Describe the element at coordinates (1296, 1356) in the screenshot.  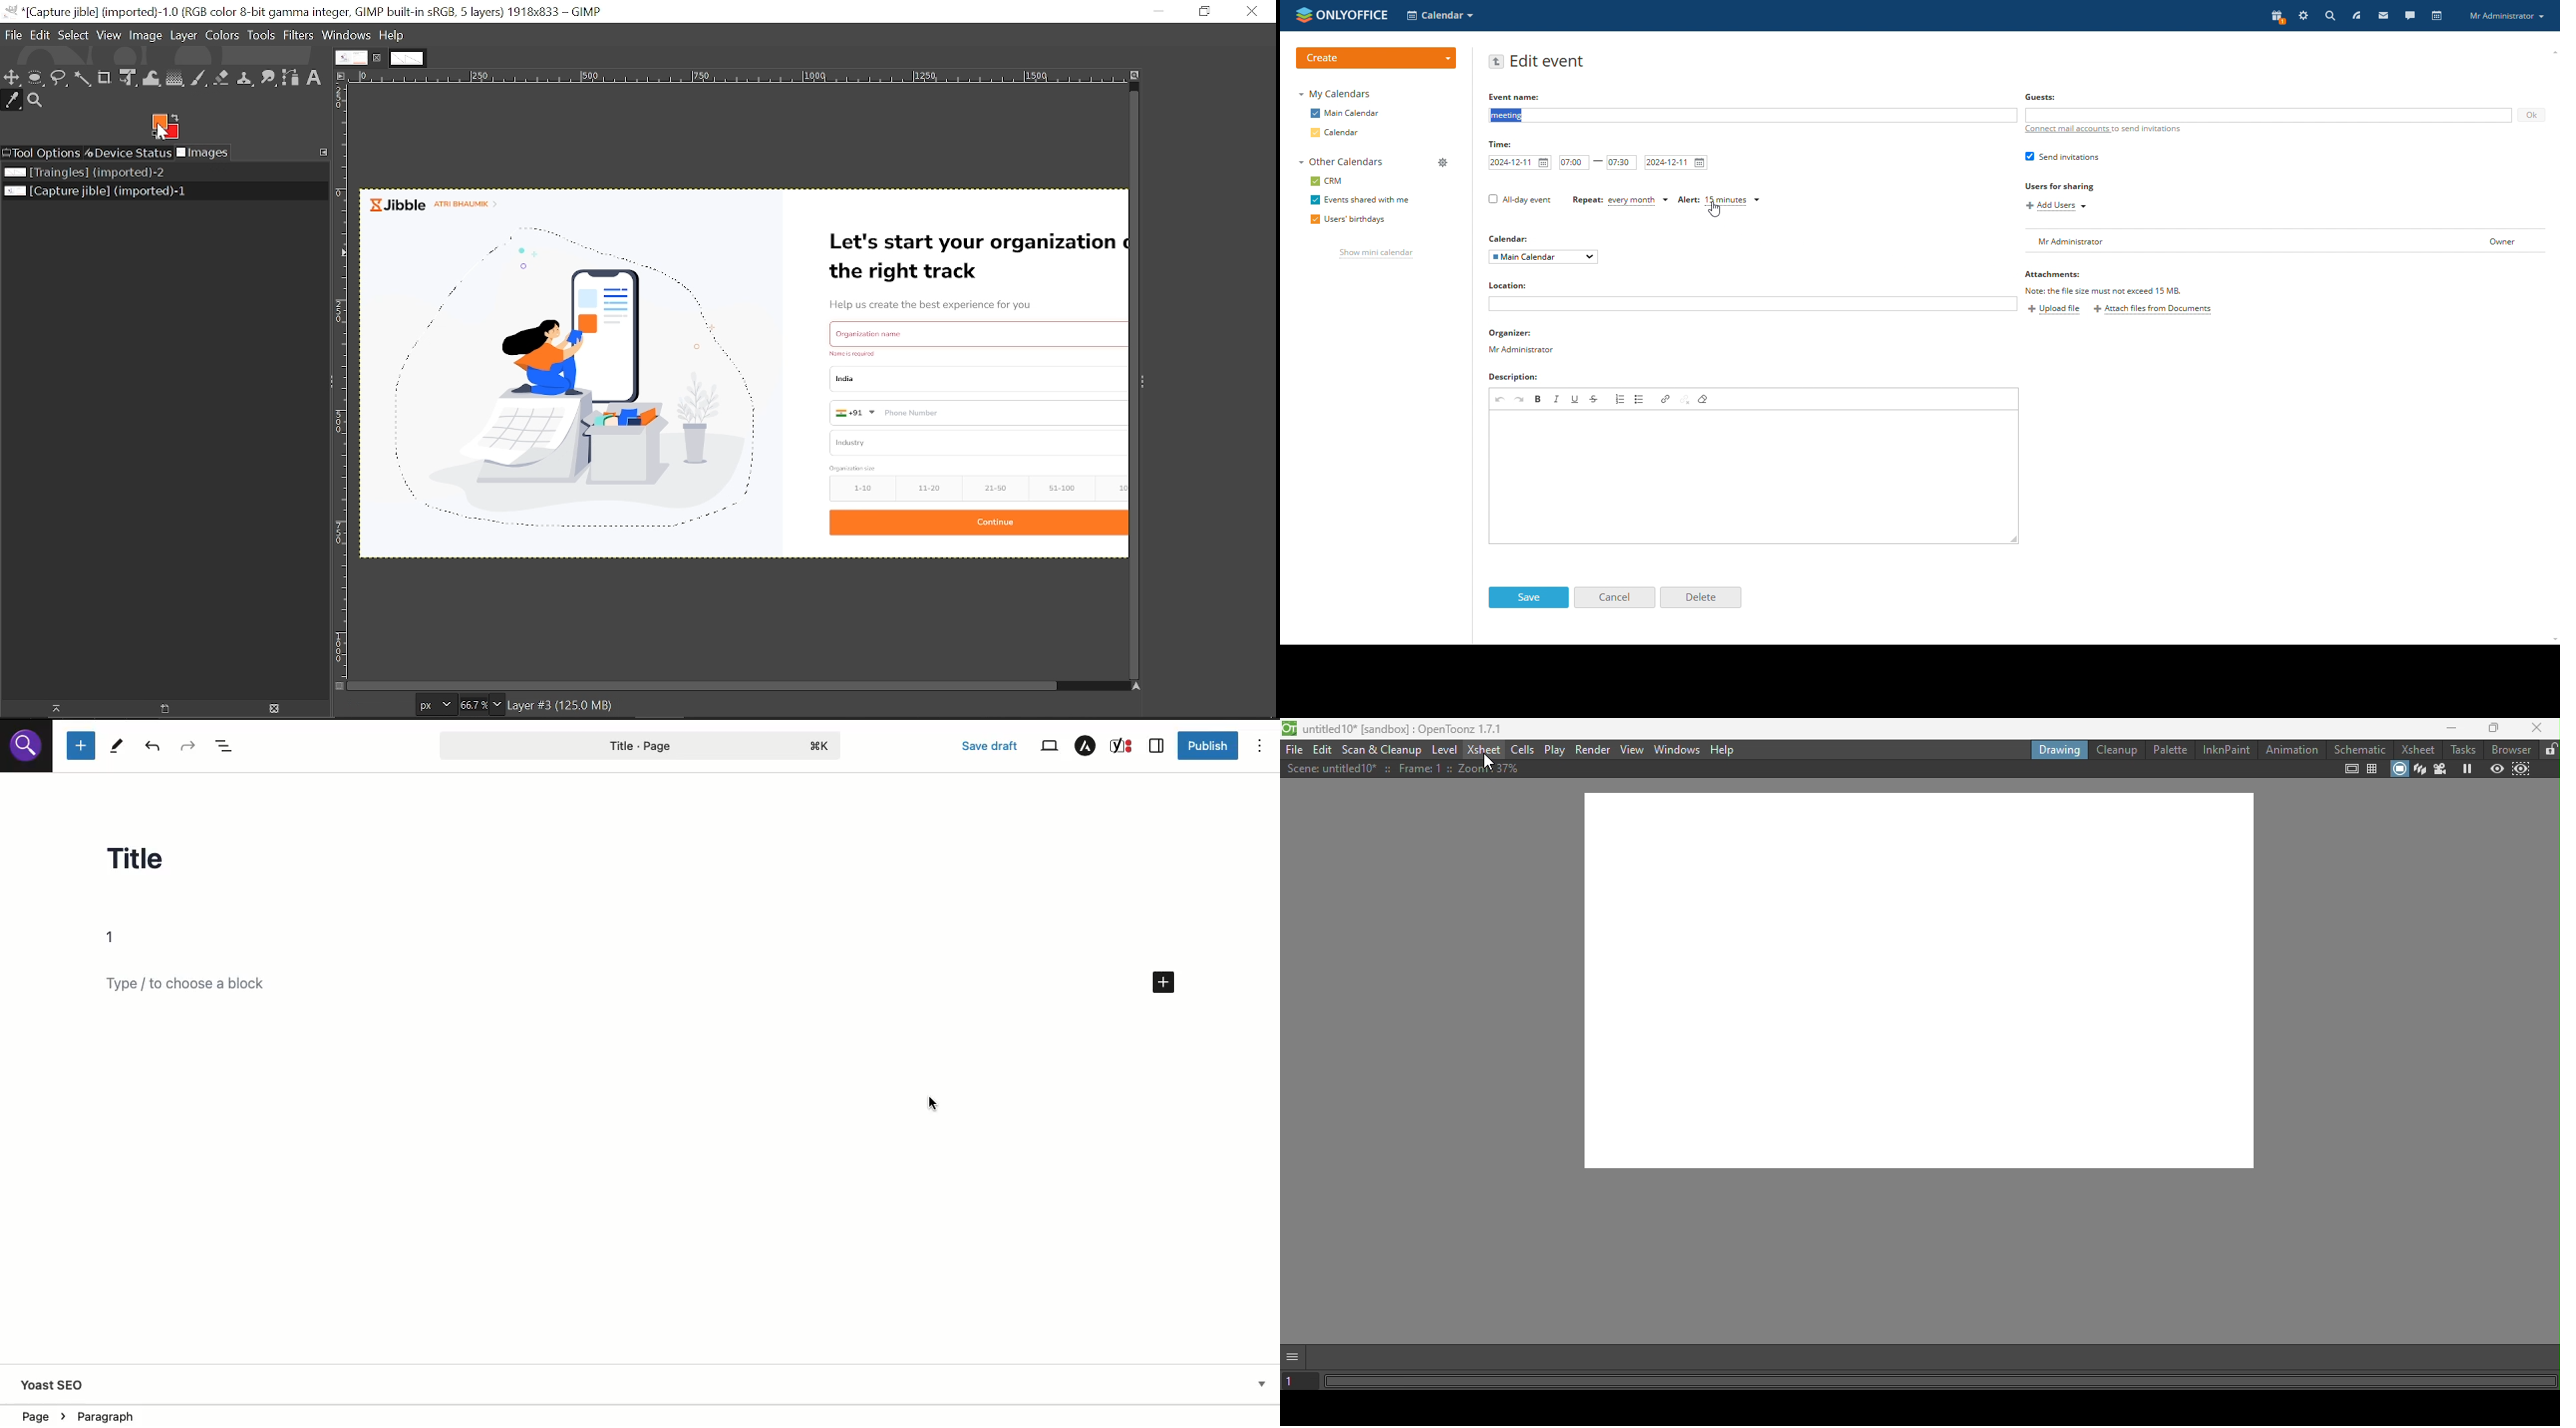
I see `GUI show/hide` at that location.